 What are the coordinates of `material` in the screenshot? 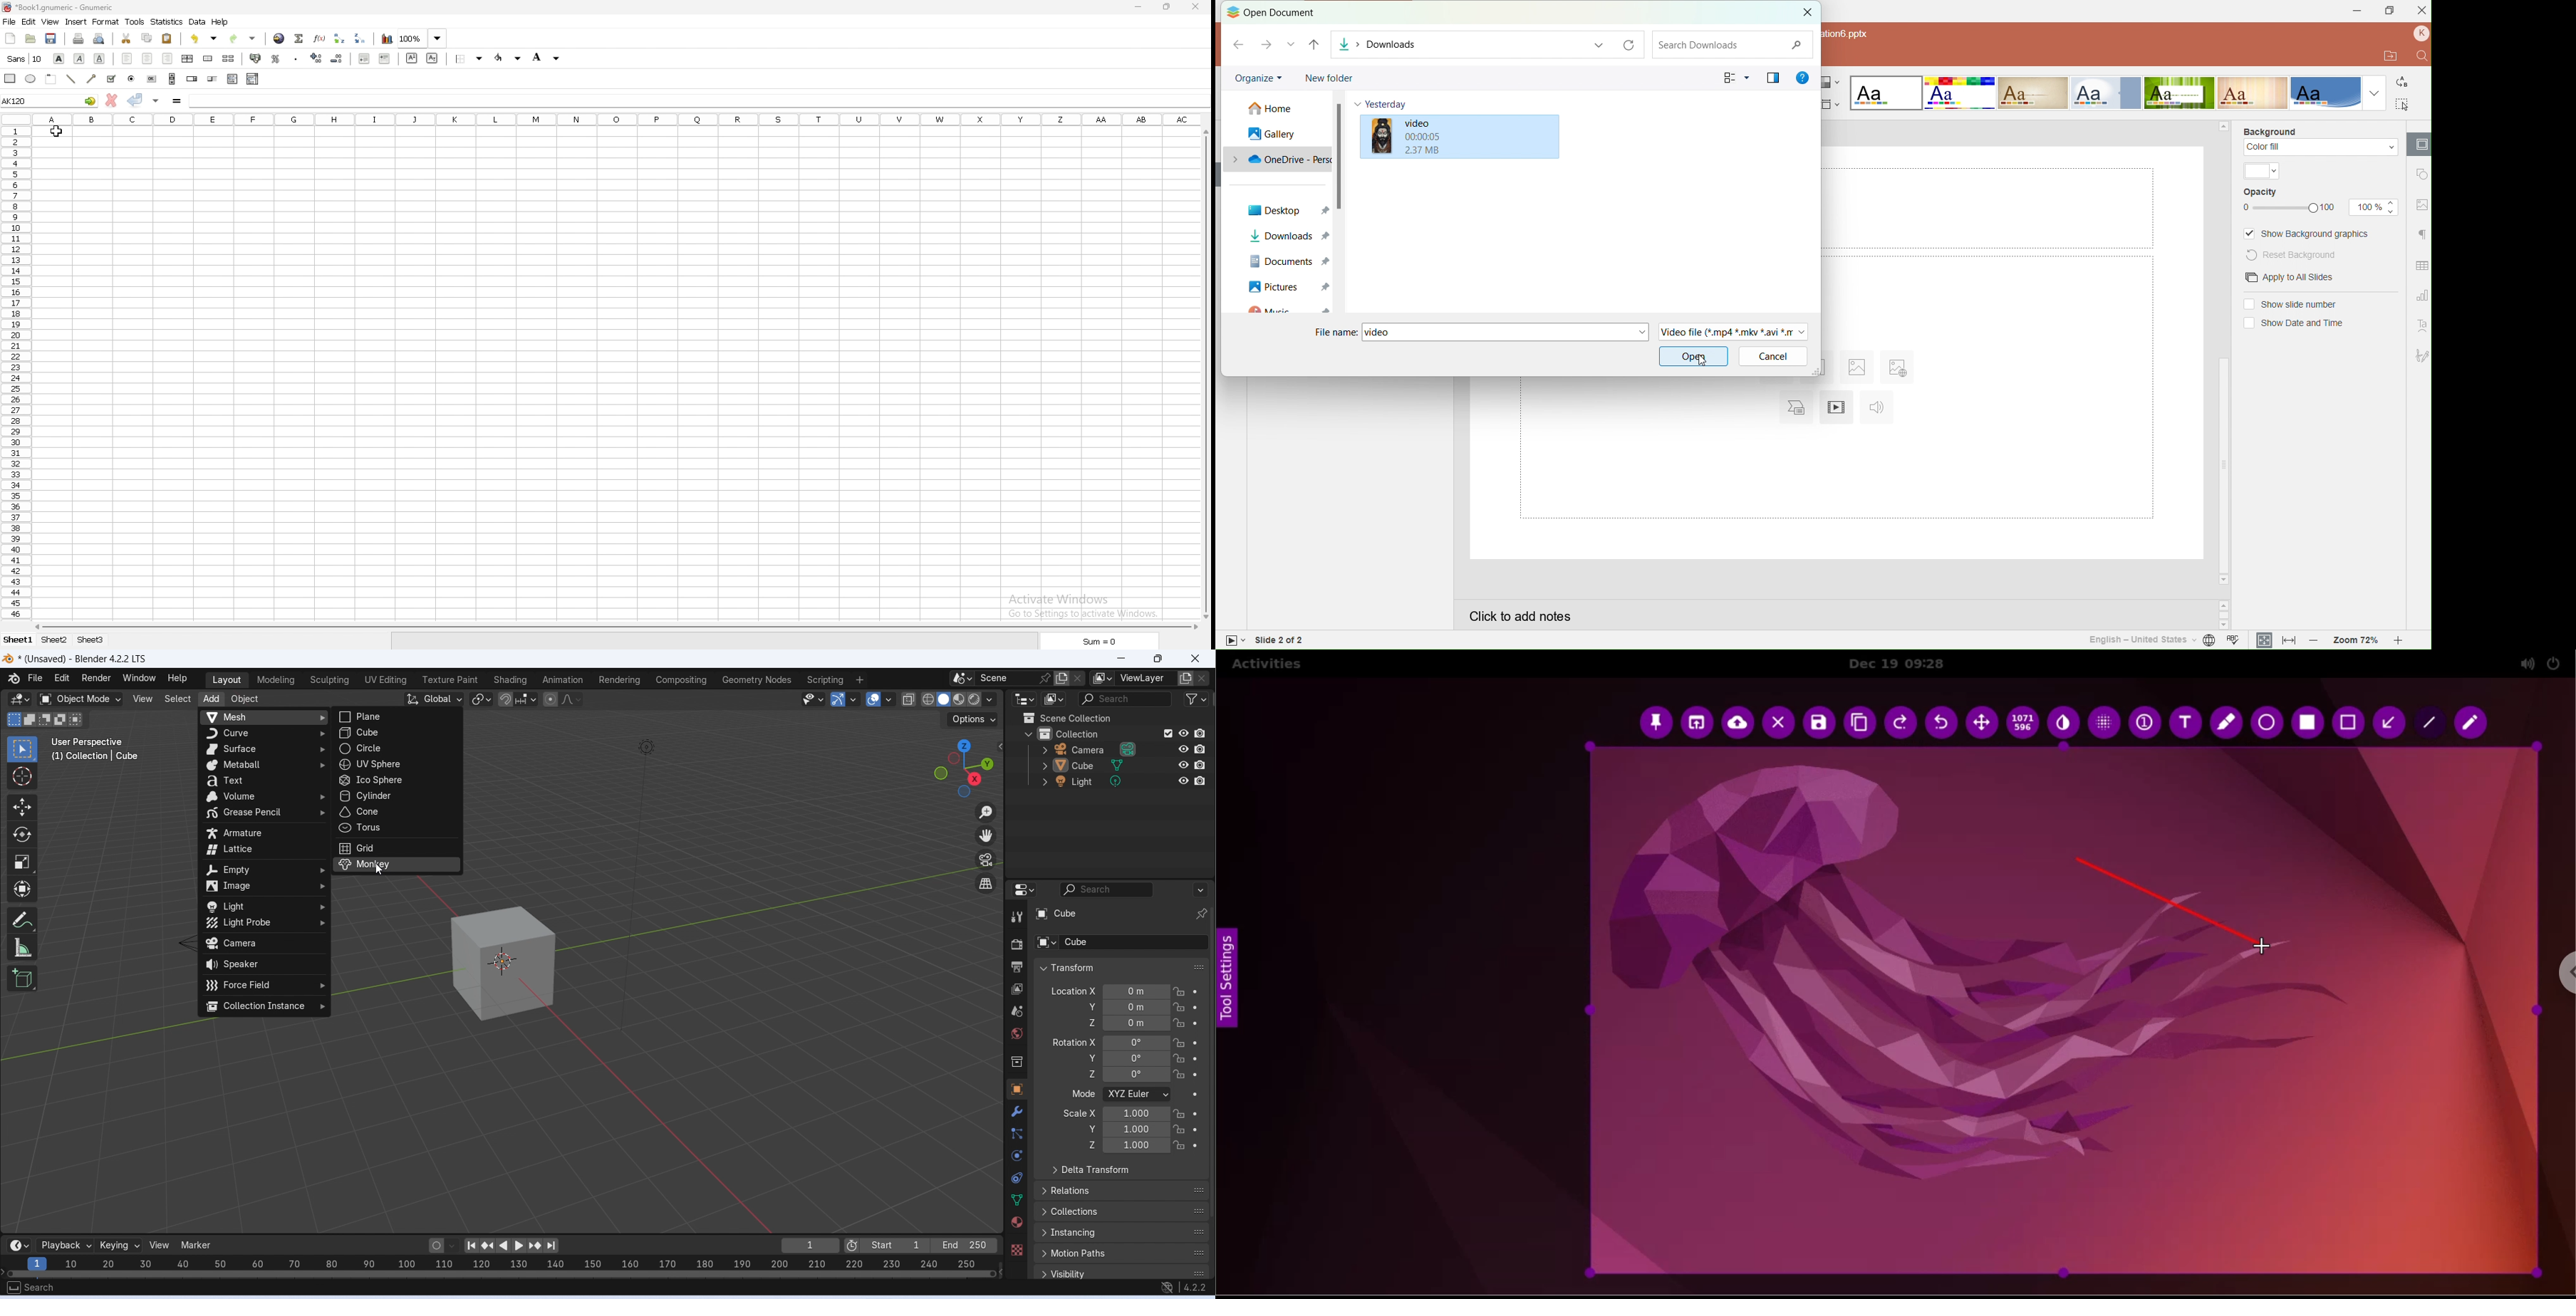 It's located at (1016, 1222).